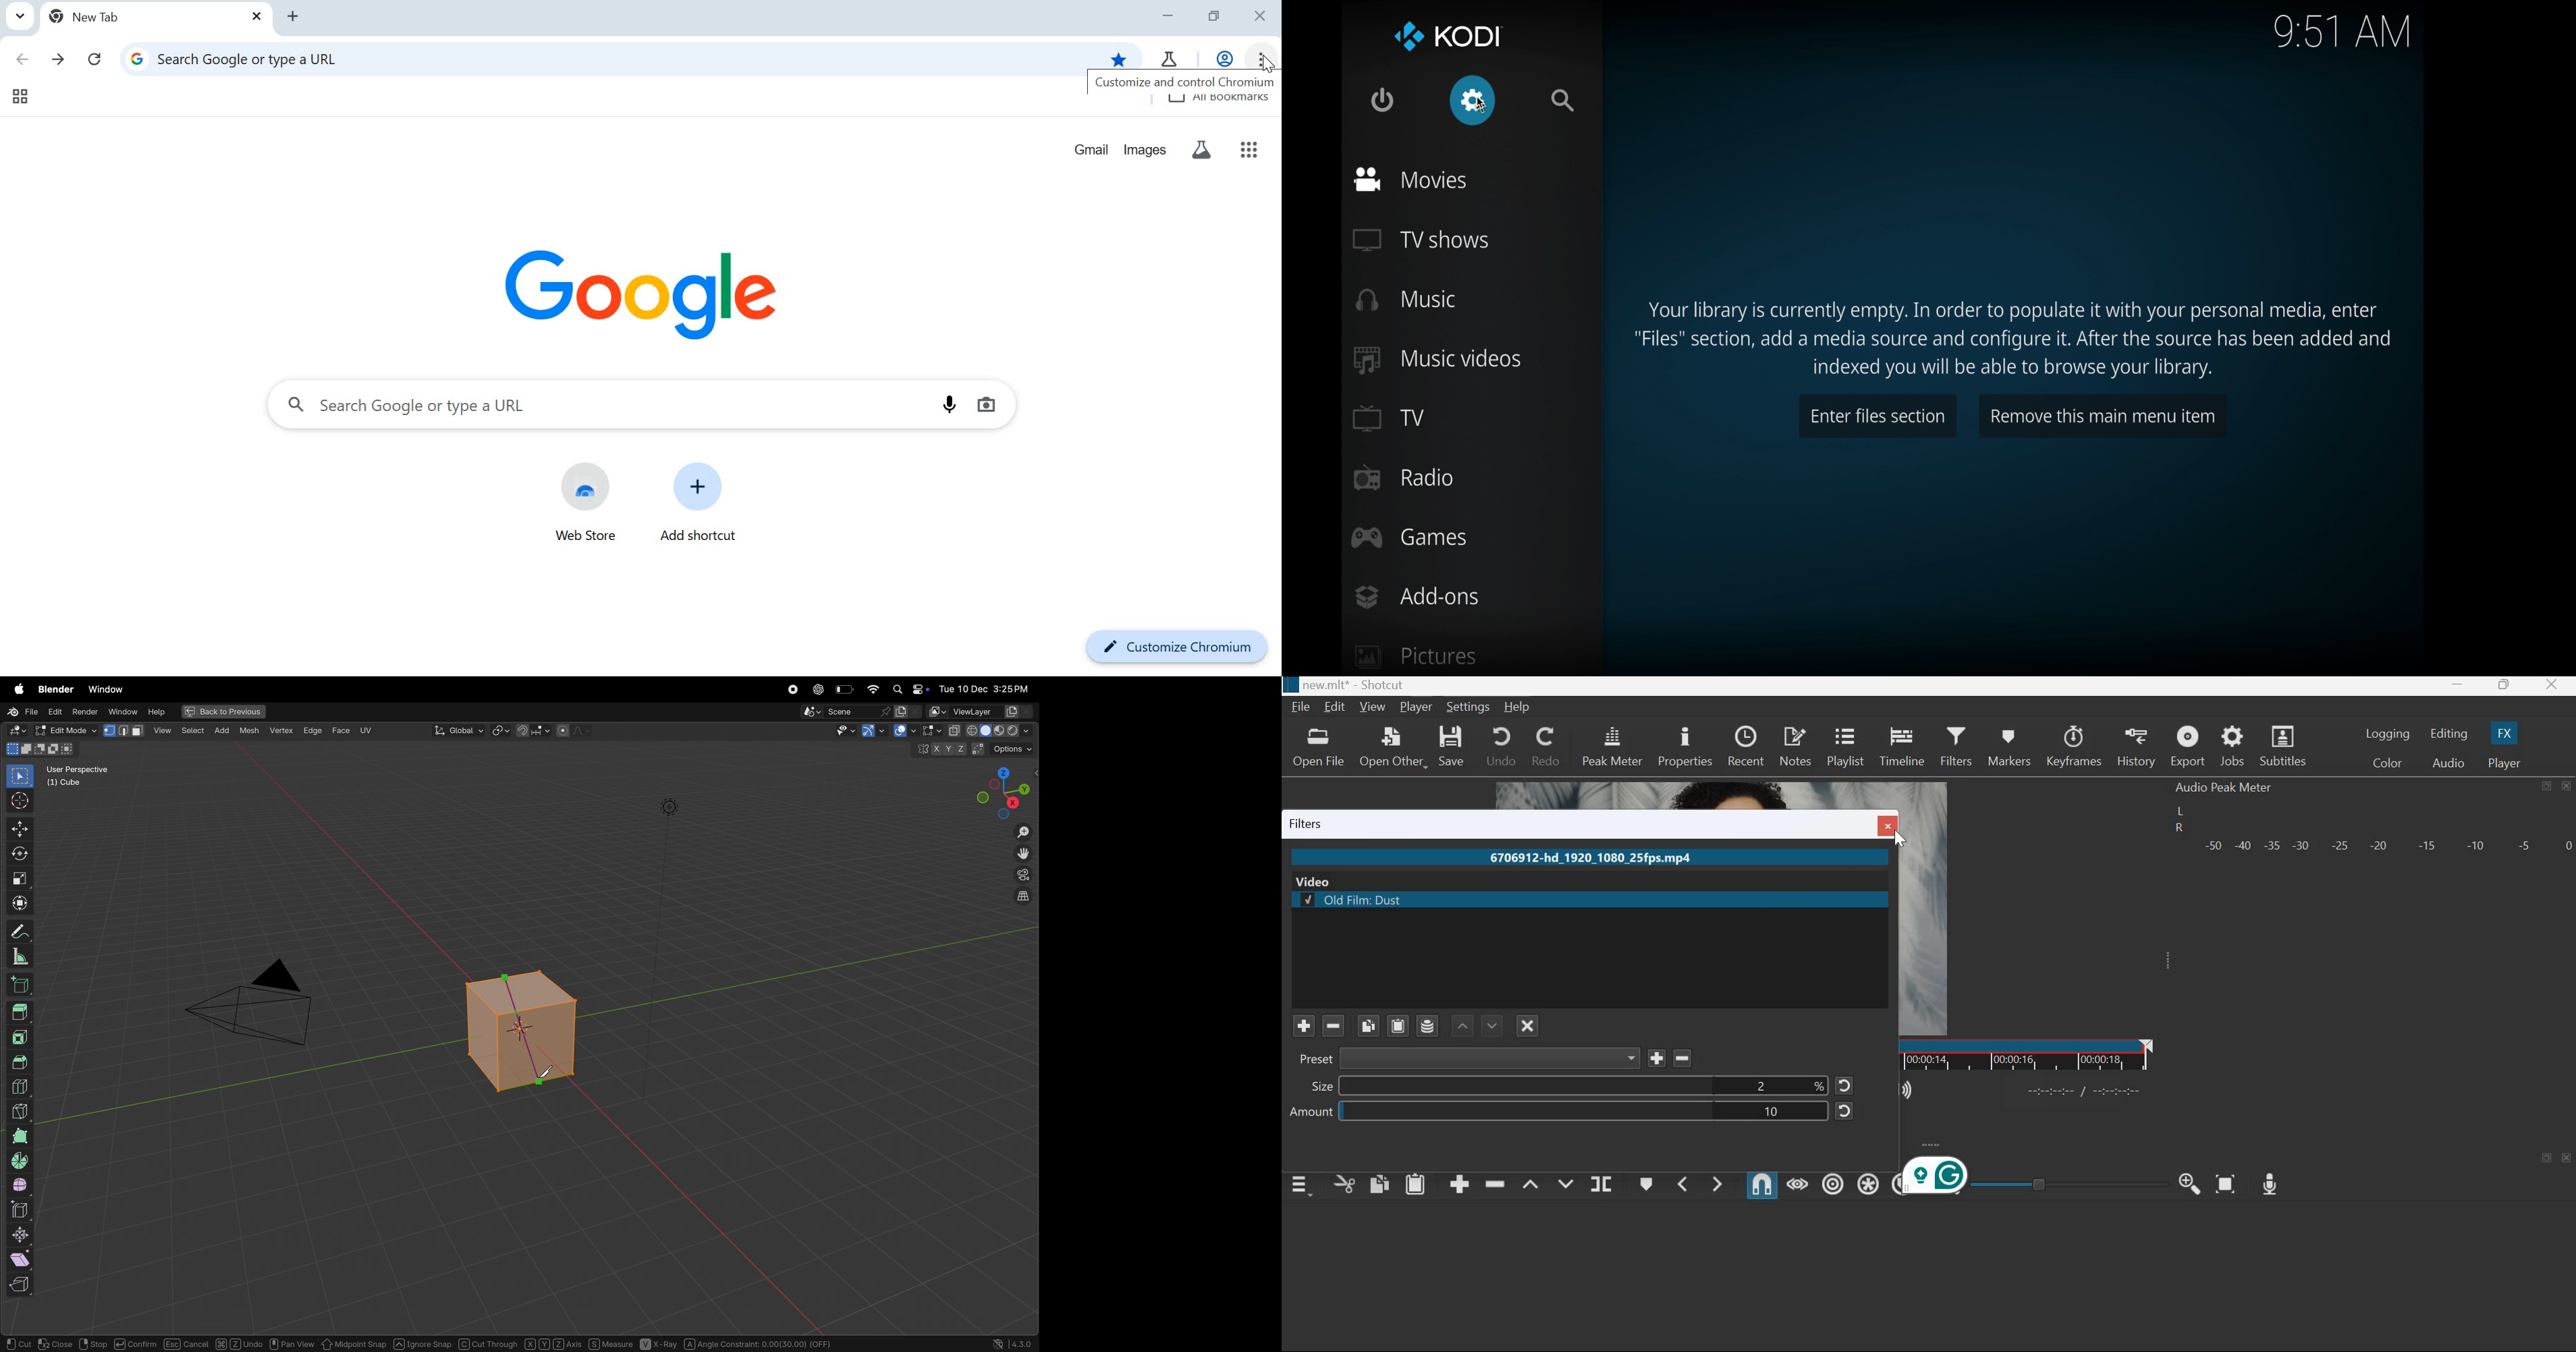  I want to click on Ignore Snap, so click(423, 1343).